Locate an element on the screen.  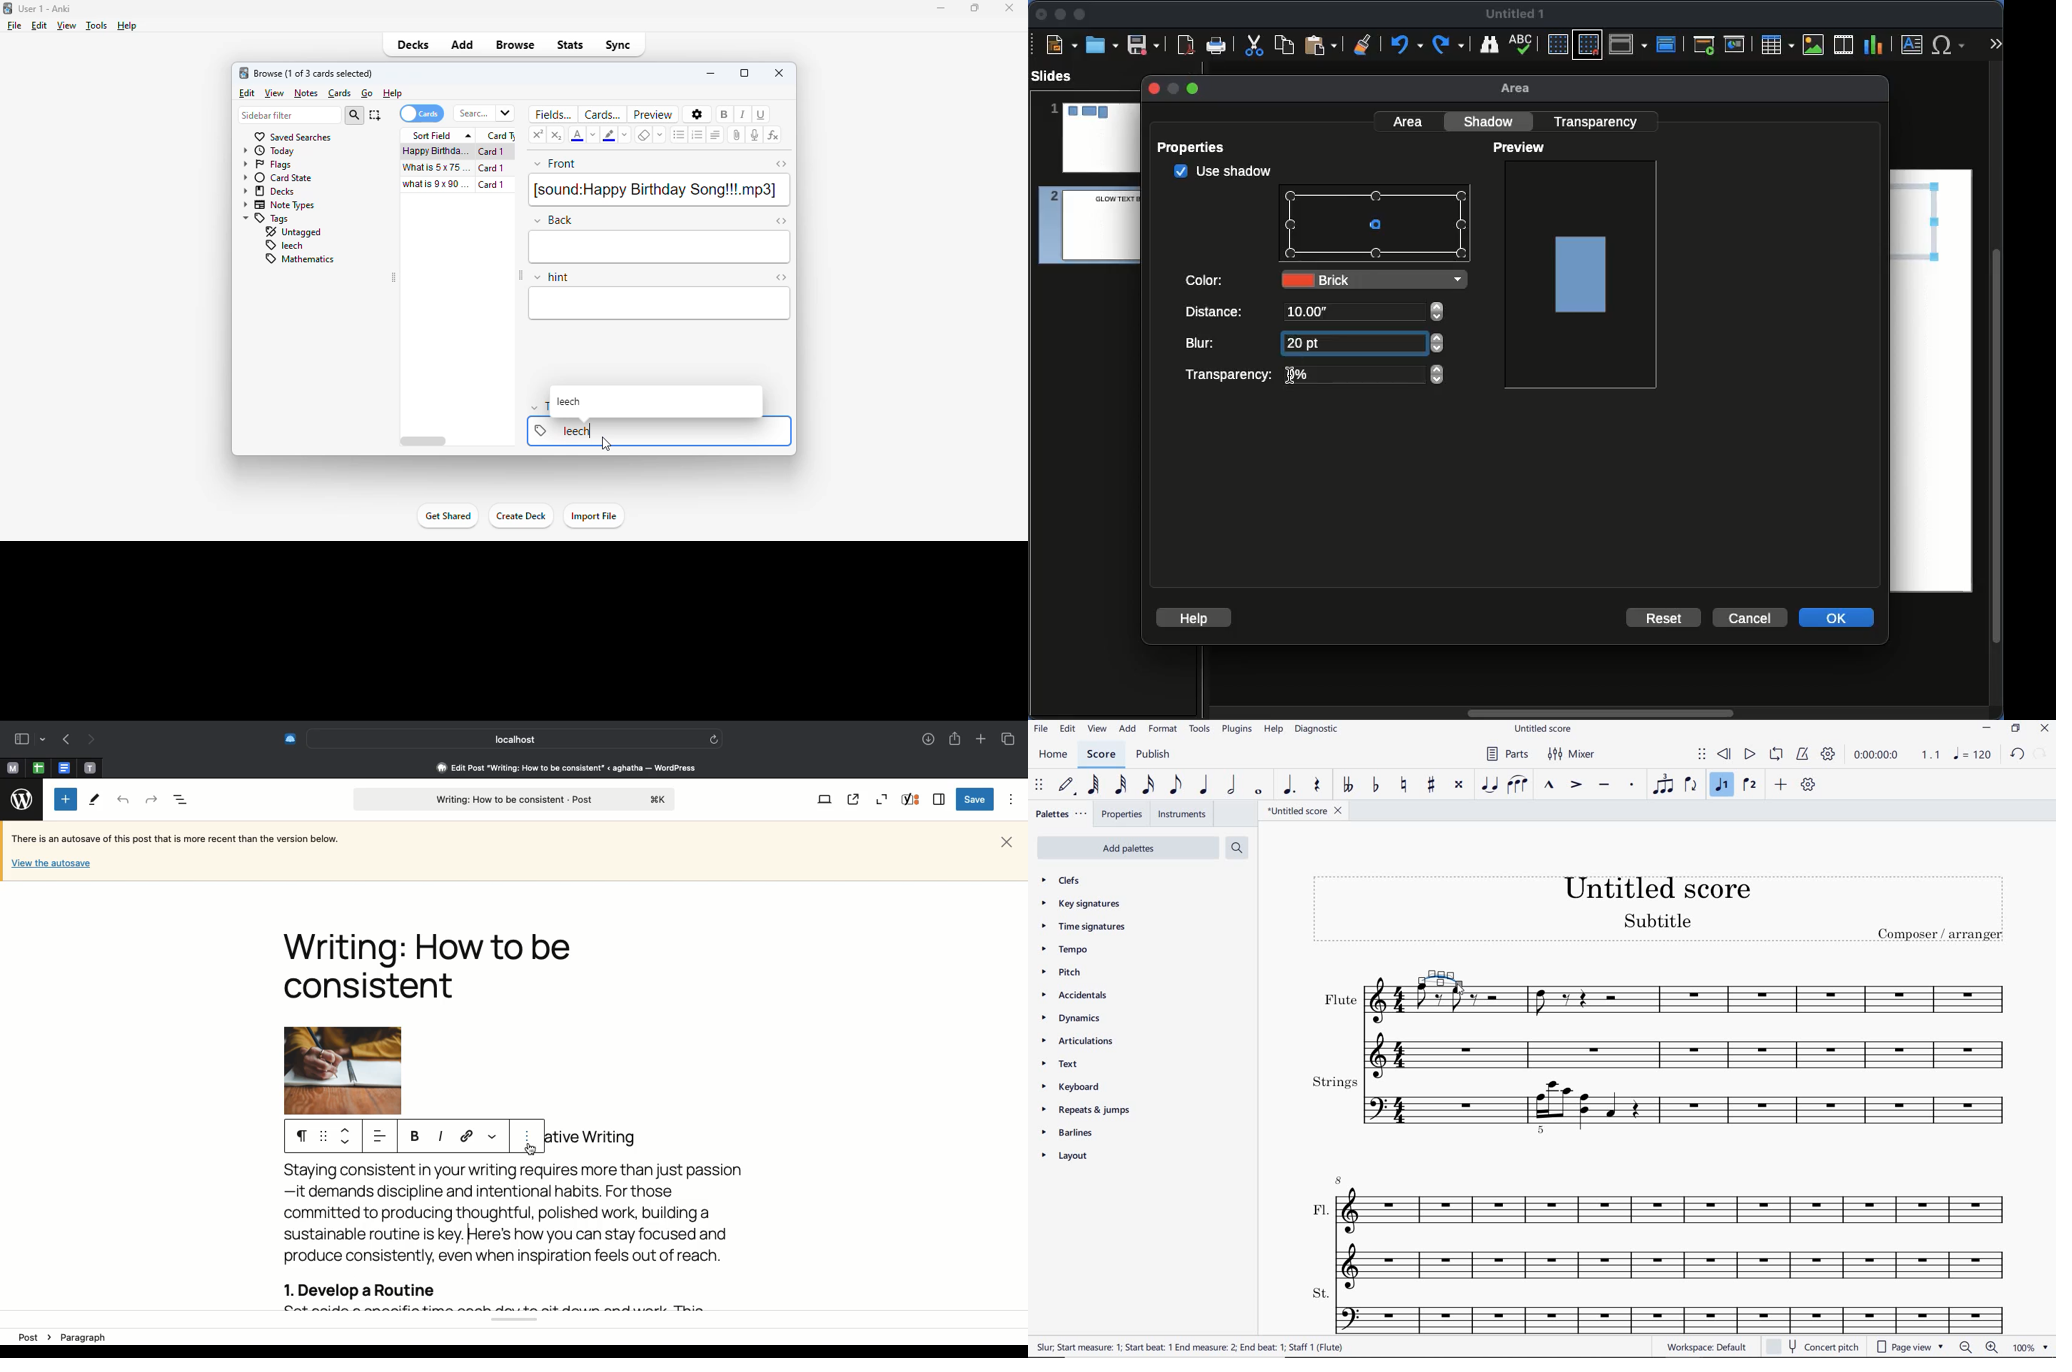
hint is located at coordinates (552, 278).